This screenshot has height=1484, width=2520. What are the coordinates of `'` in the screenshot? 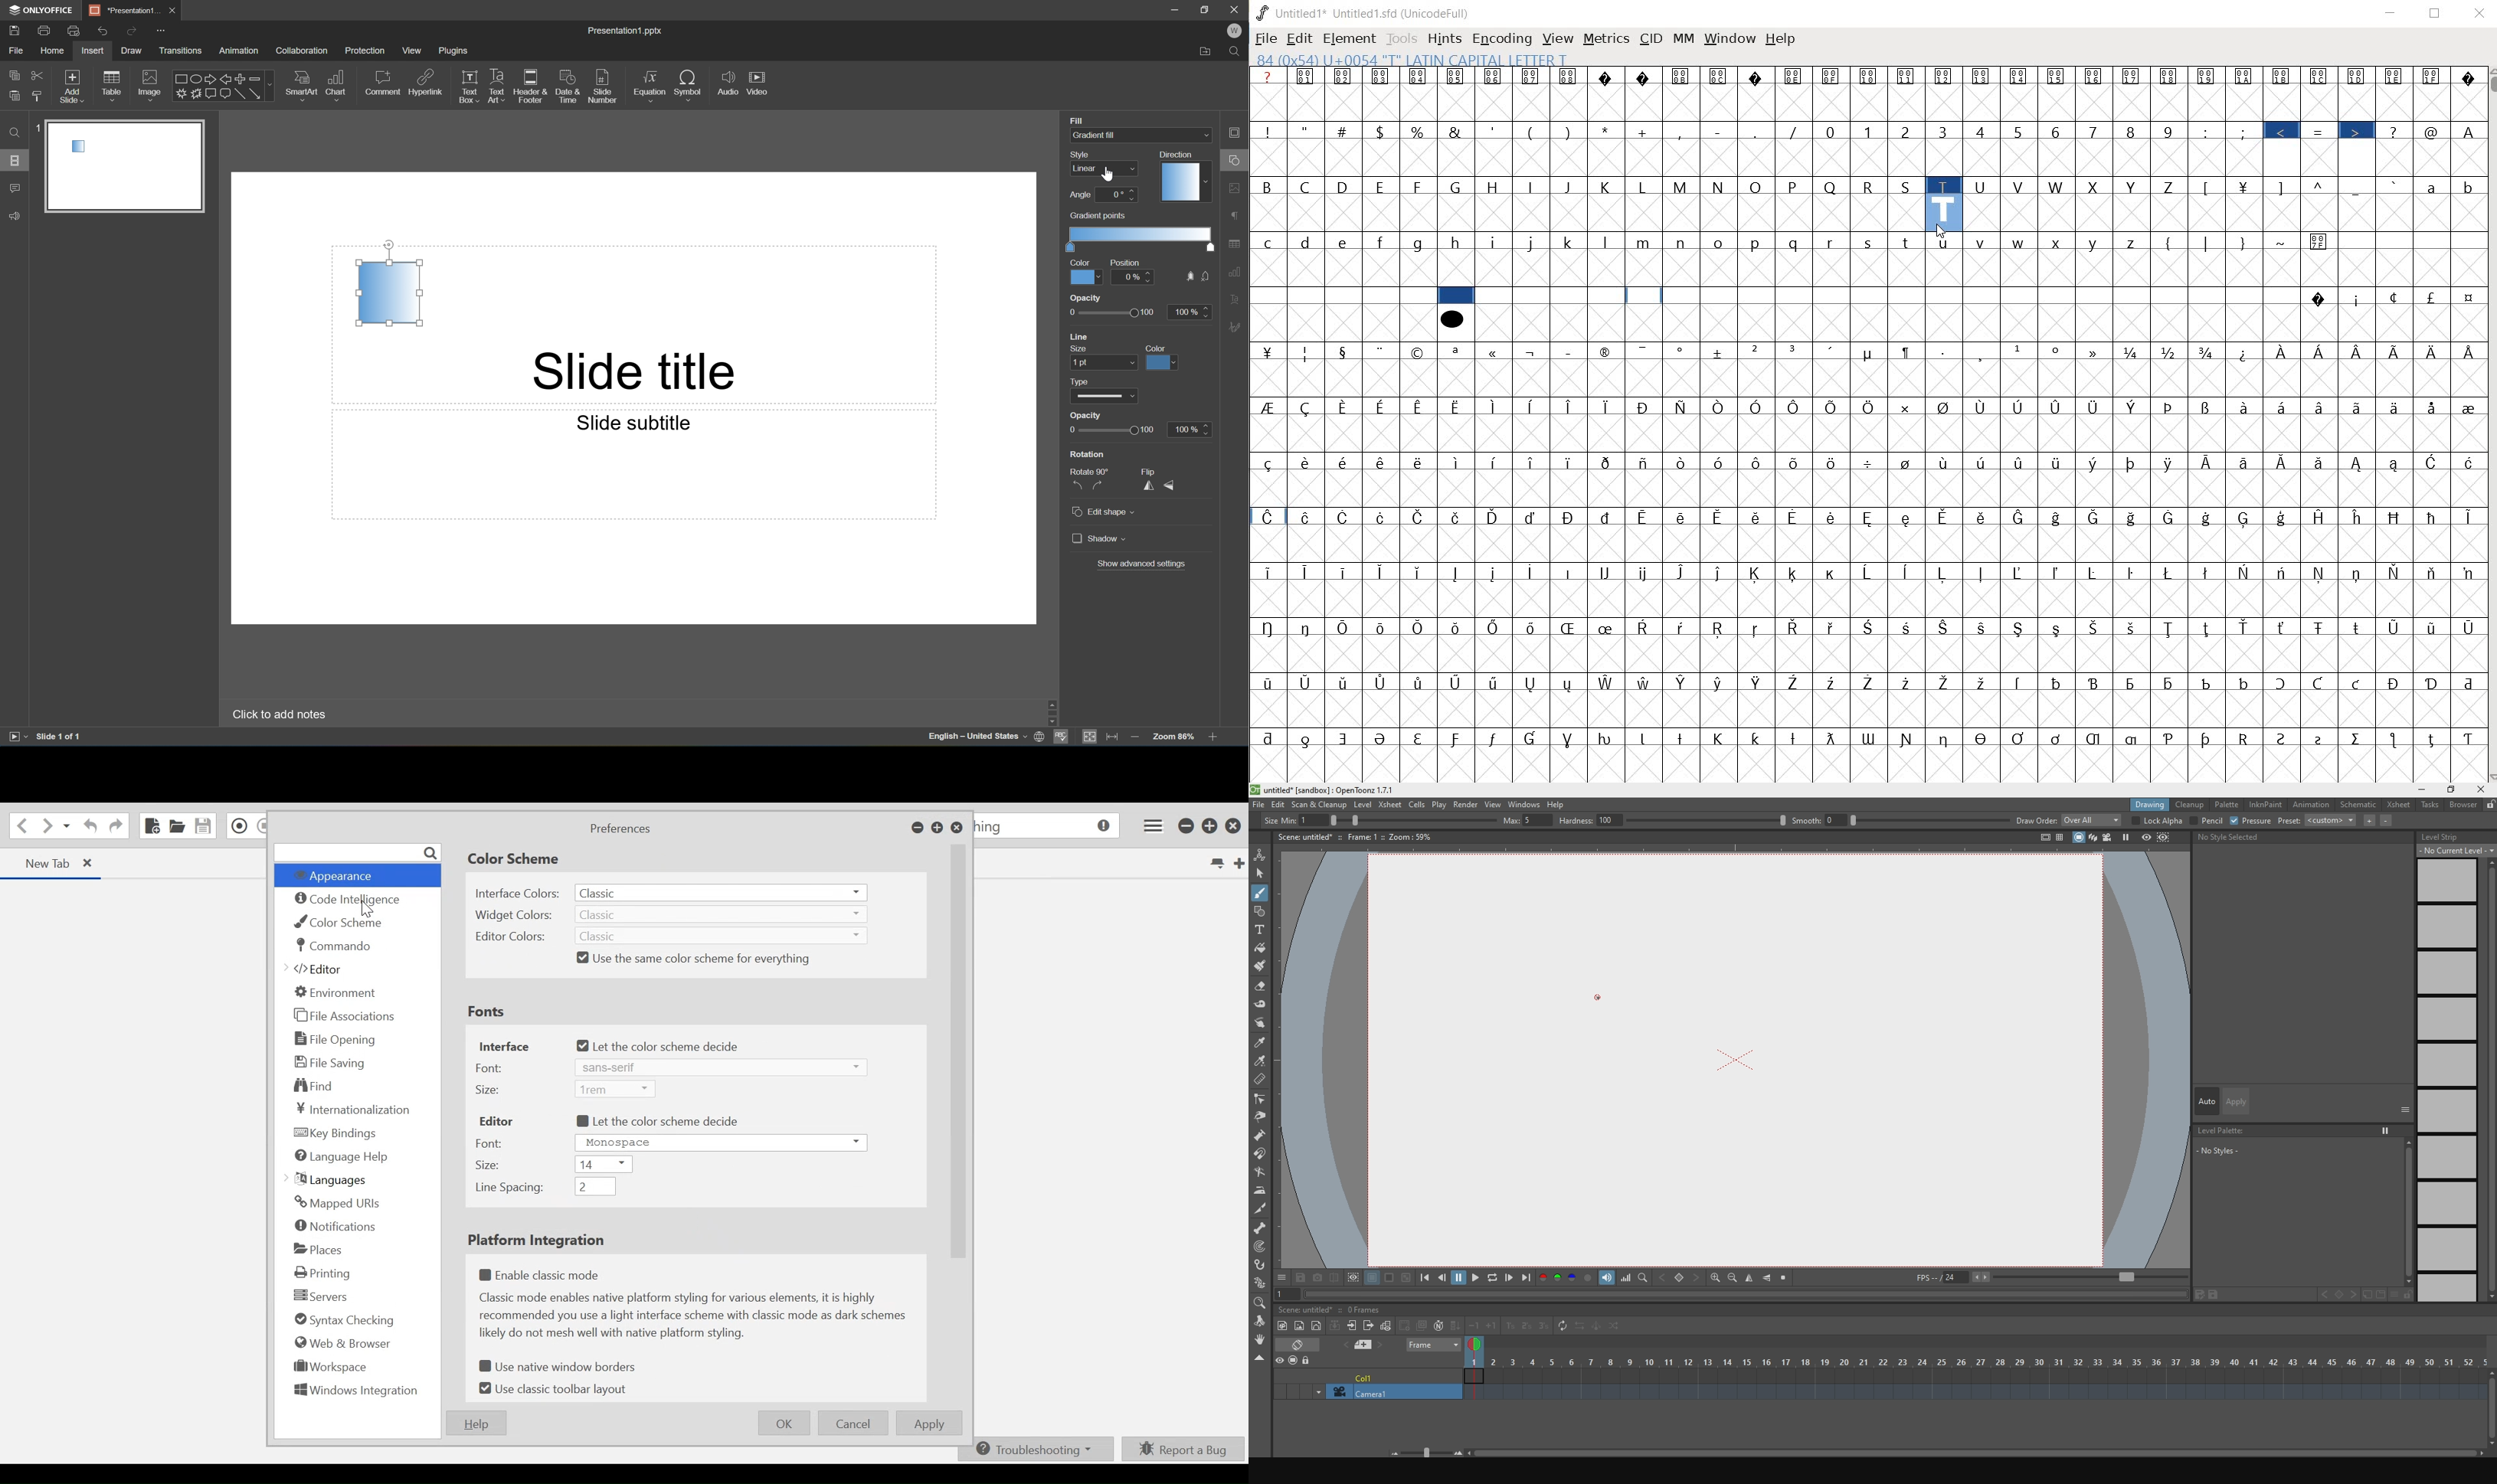 It's located at (1492, 131).